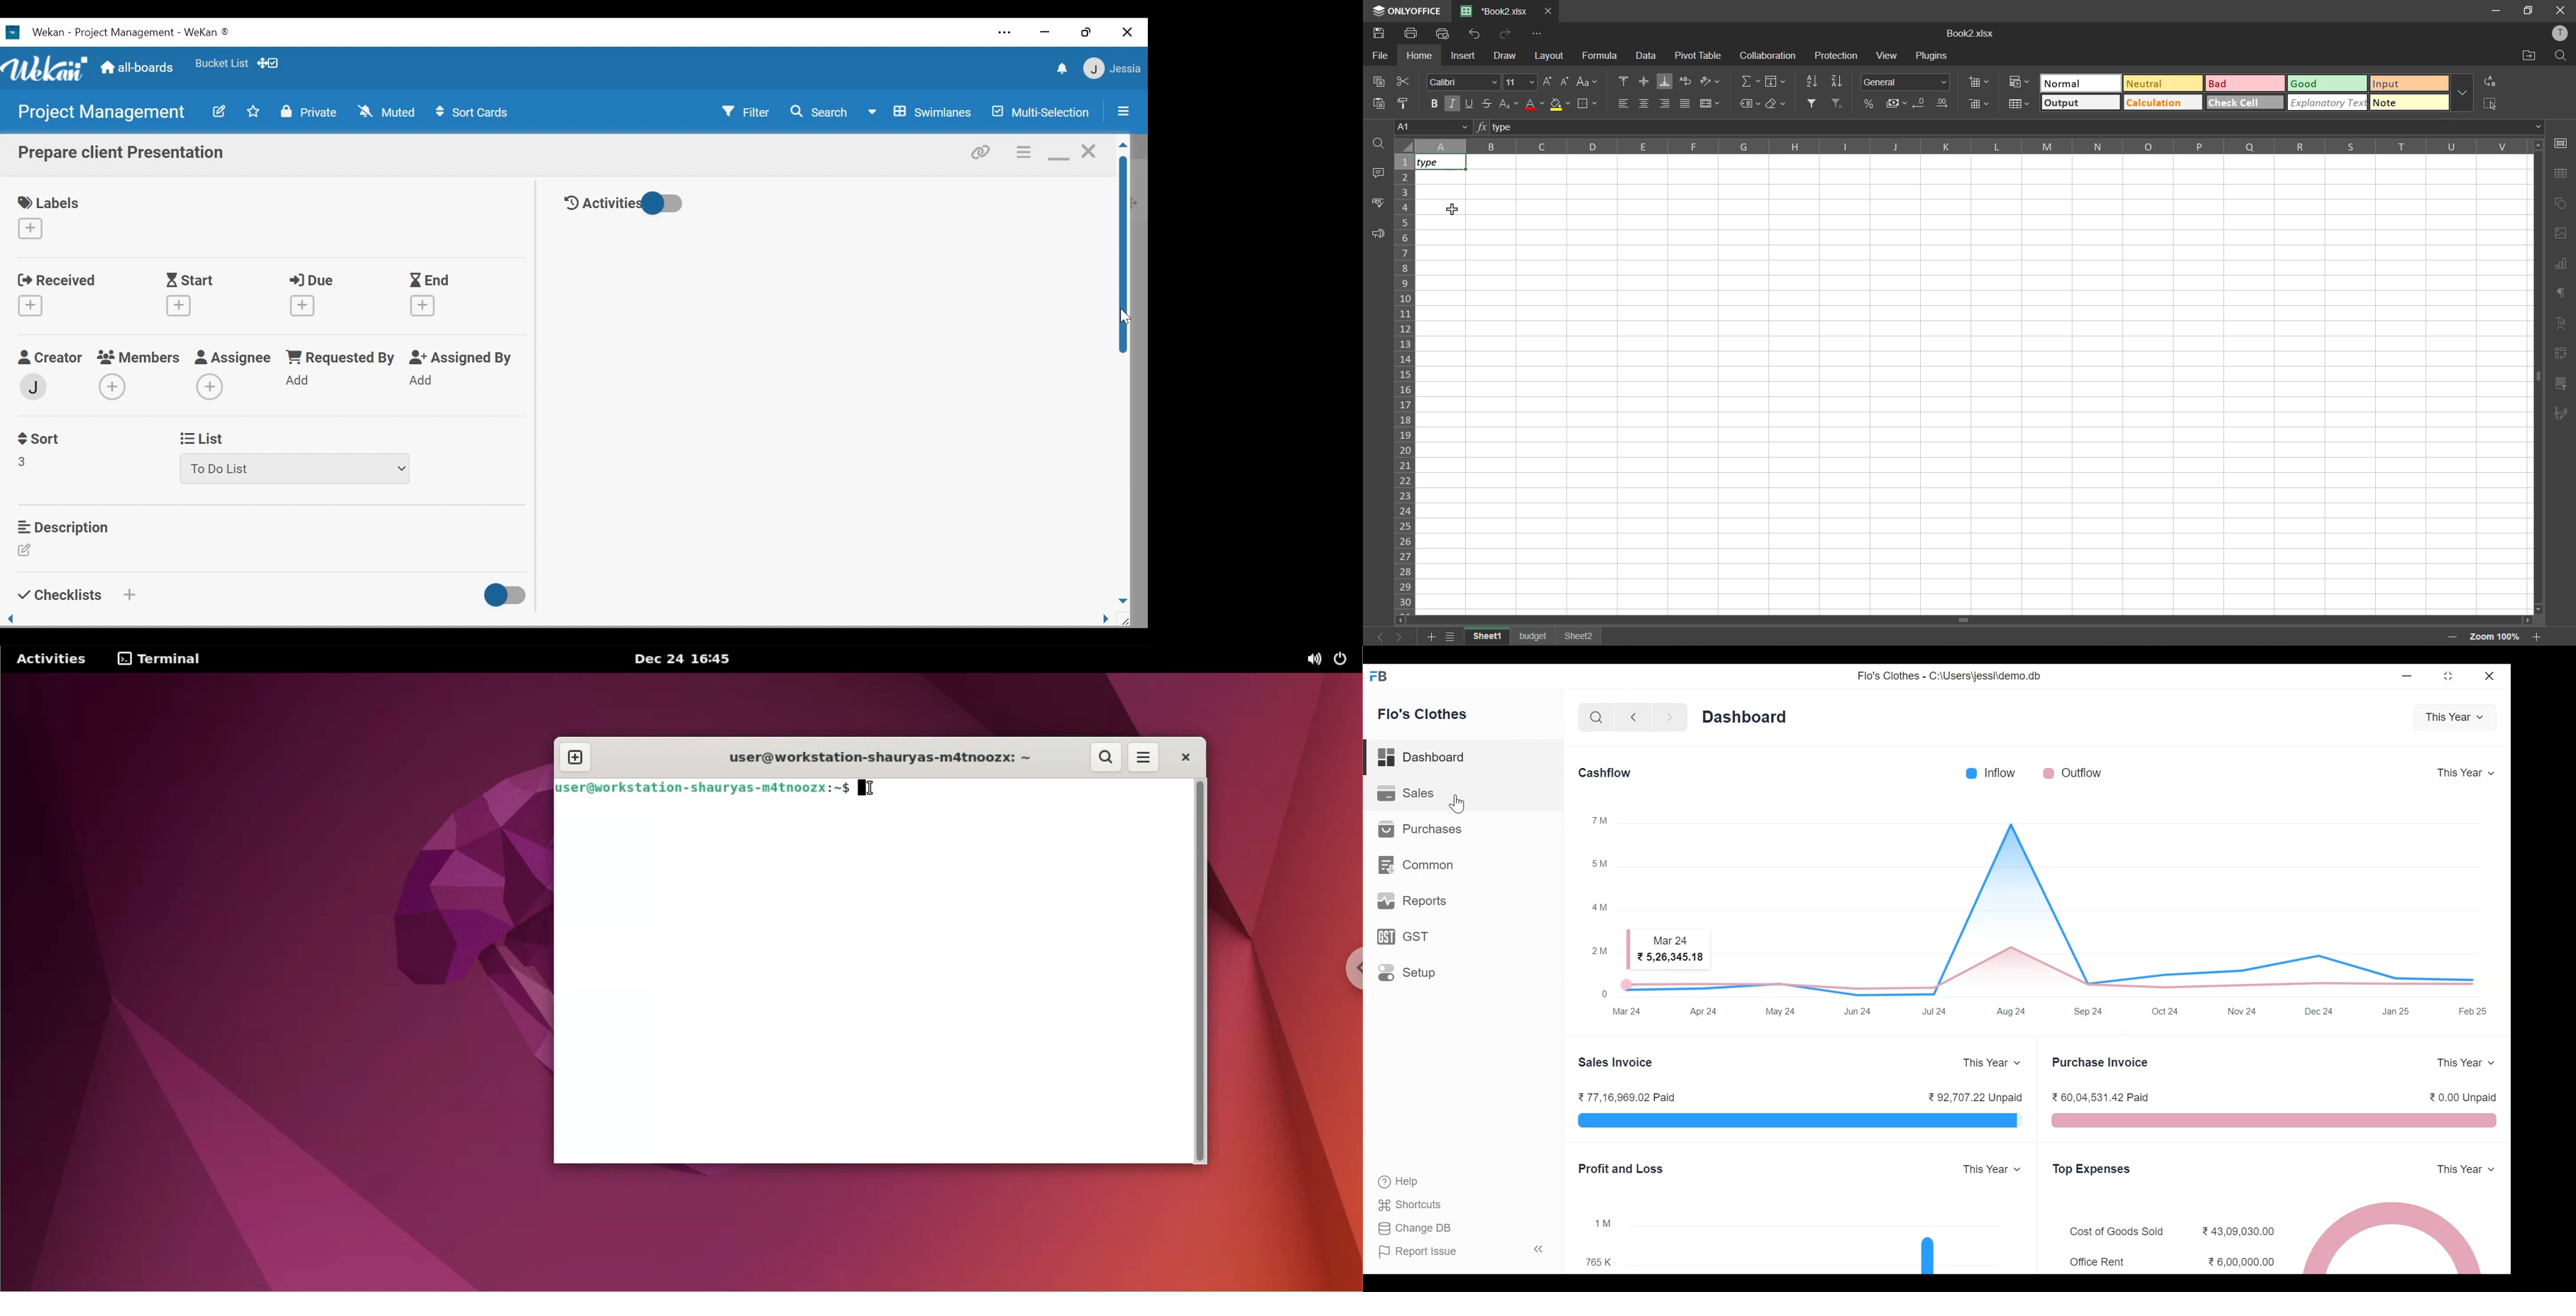 The image size is (2576, 1316). Describe the element at coordinates (1604, 772) in the screenshot. I see `Cashflow` at that location.